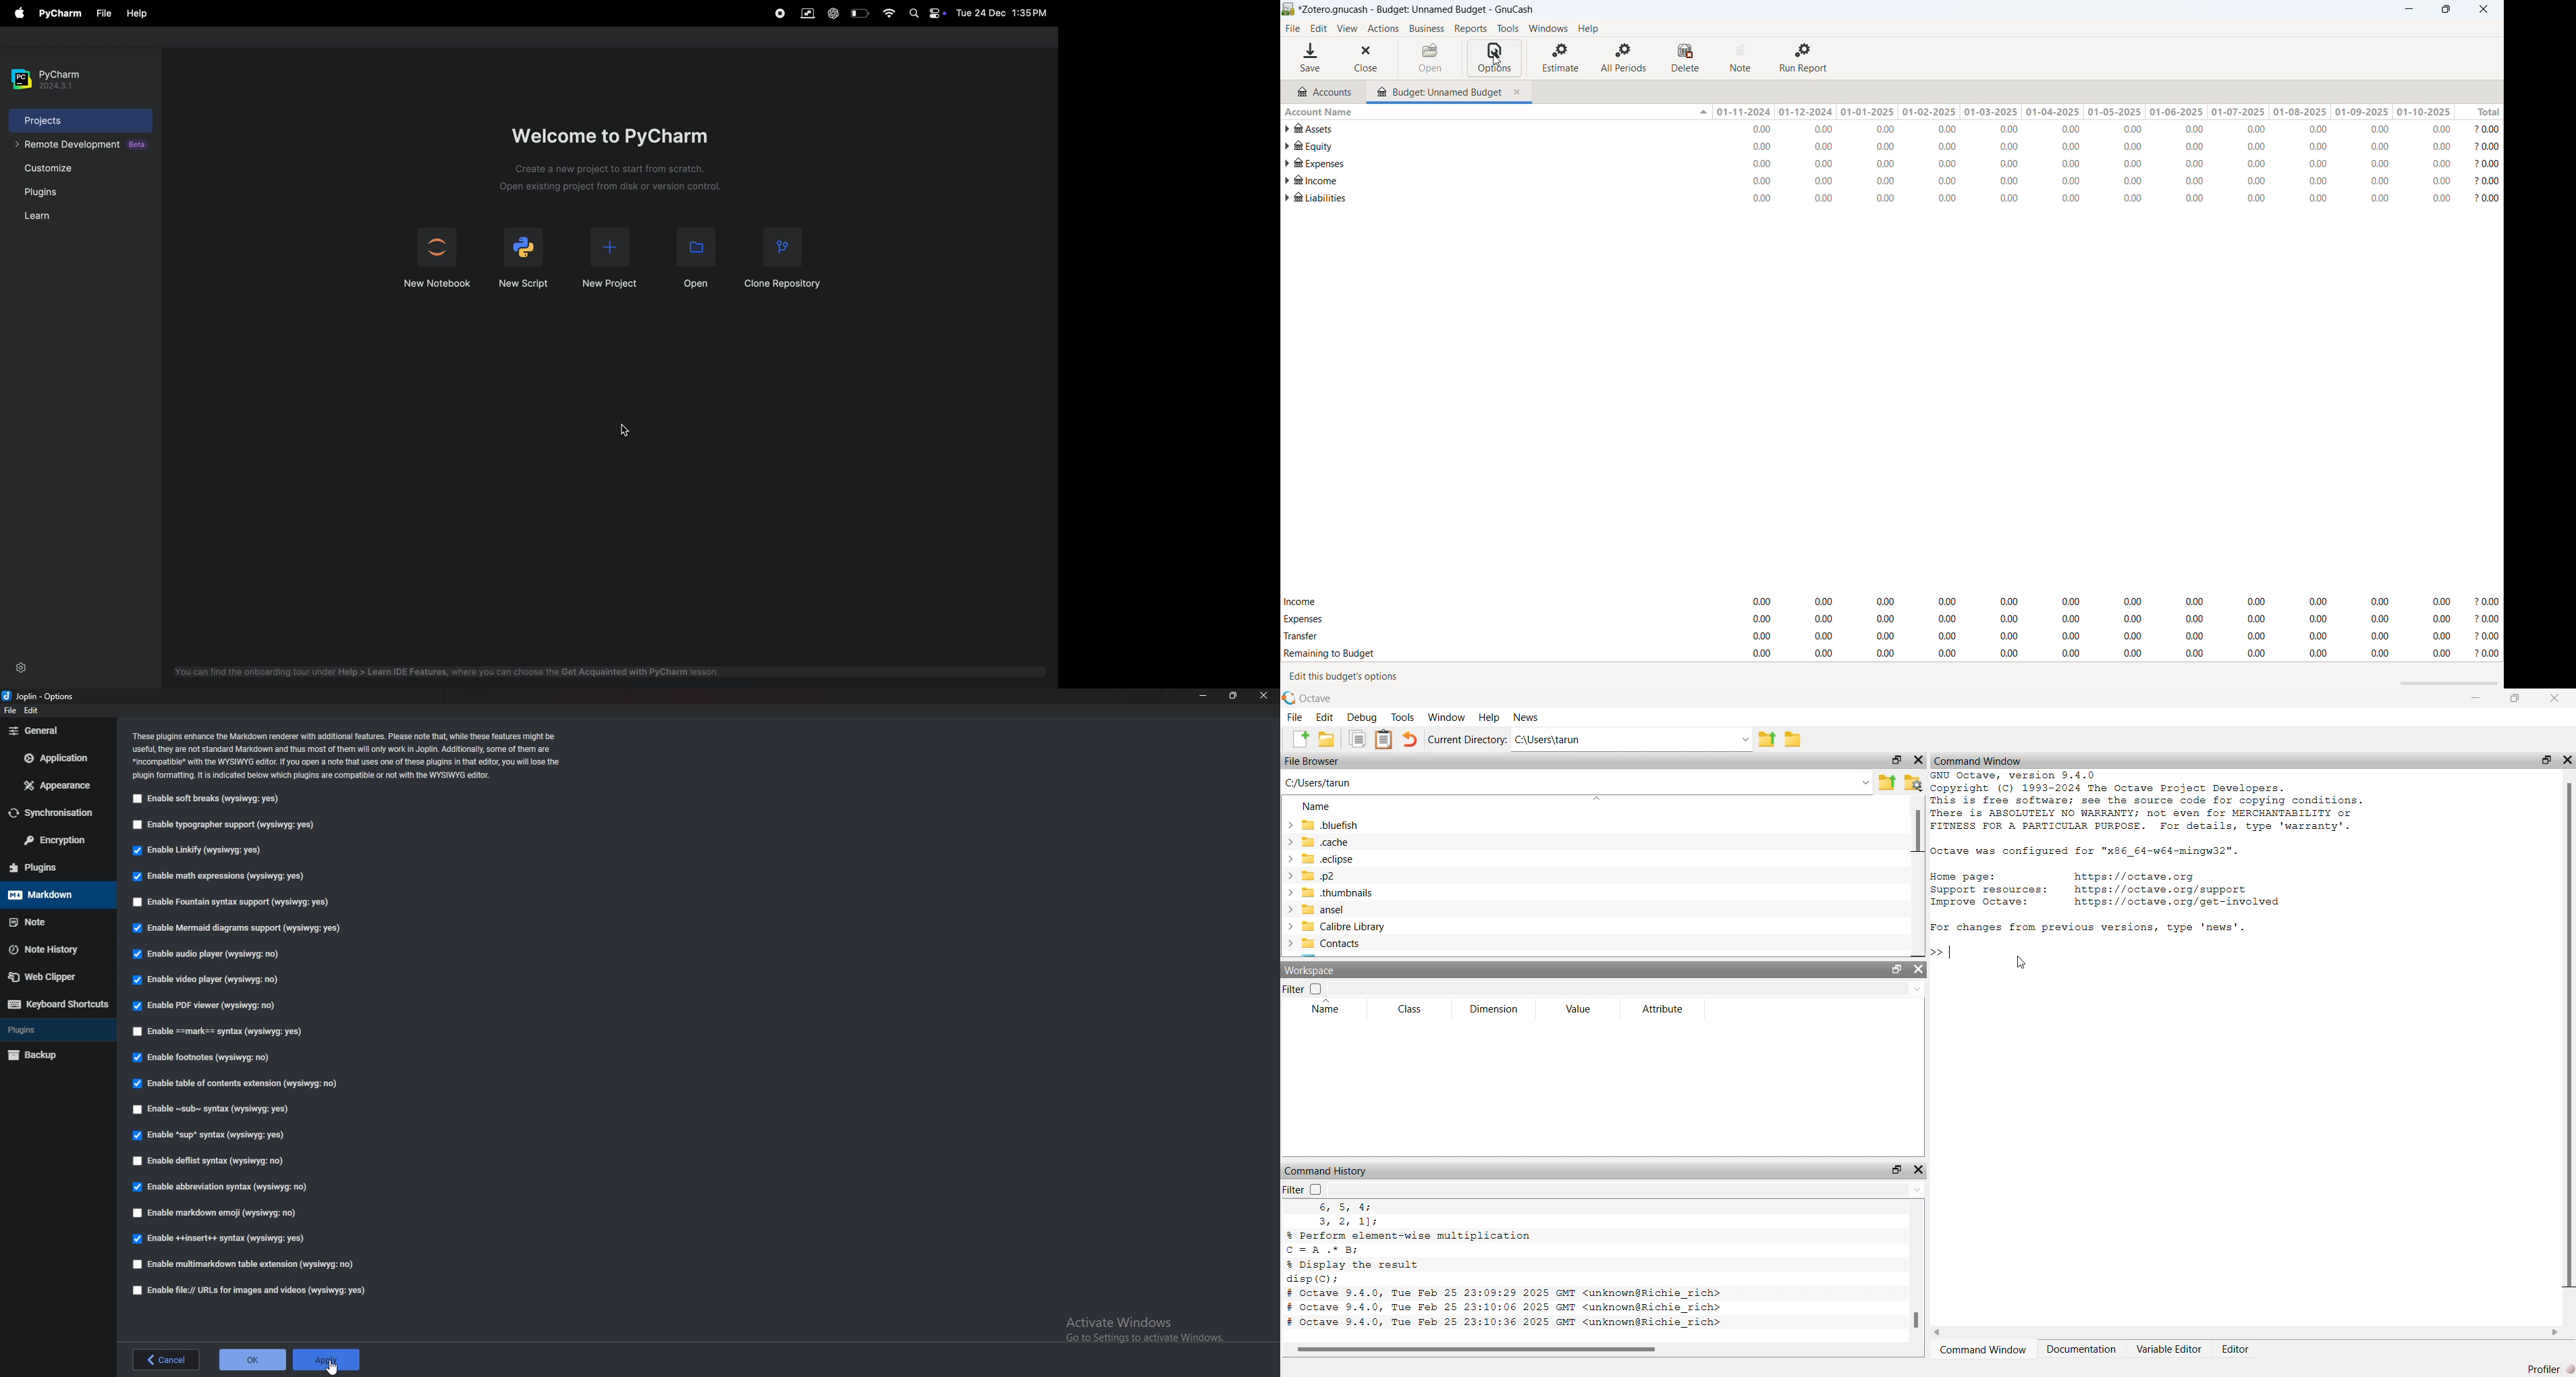  I want to click on enable abbreviations syntax, so click(220, 1187).